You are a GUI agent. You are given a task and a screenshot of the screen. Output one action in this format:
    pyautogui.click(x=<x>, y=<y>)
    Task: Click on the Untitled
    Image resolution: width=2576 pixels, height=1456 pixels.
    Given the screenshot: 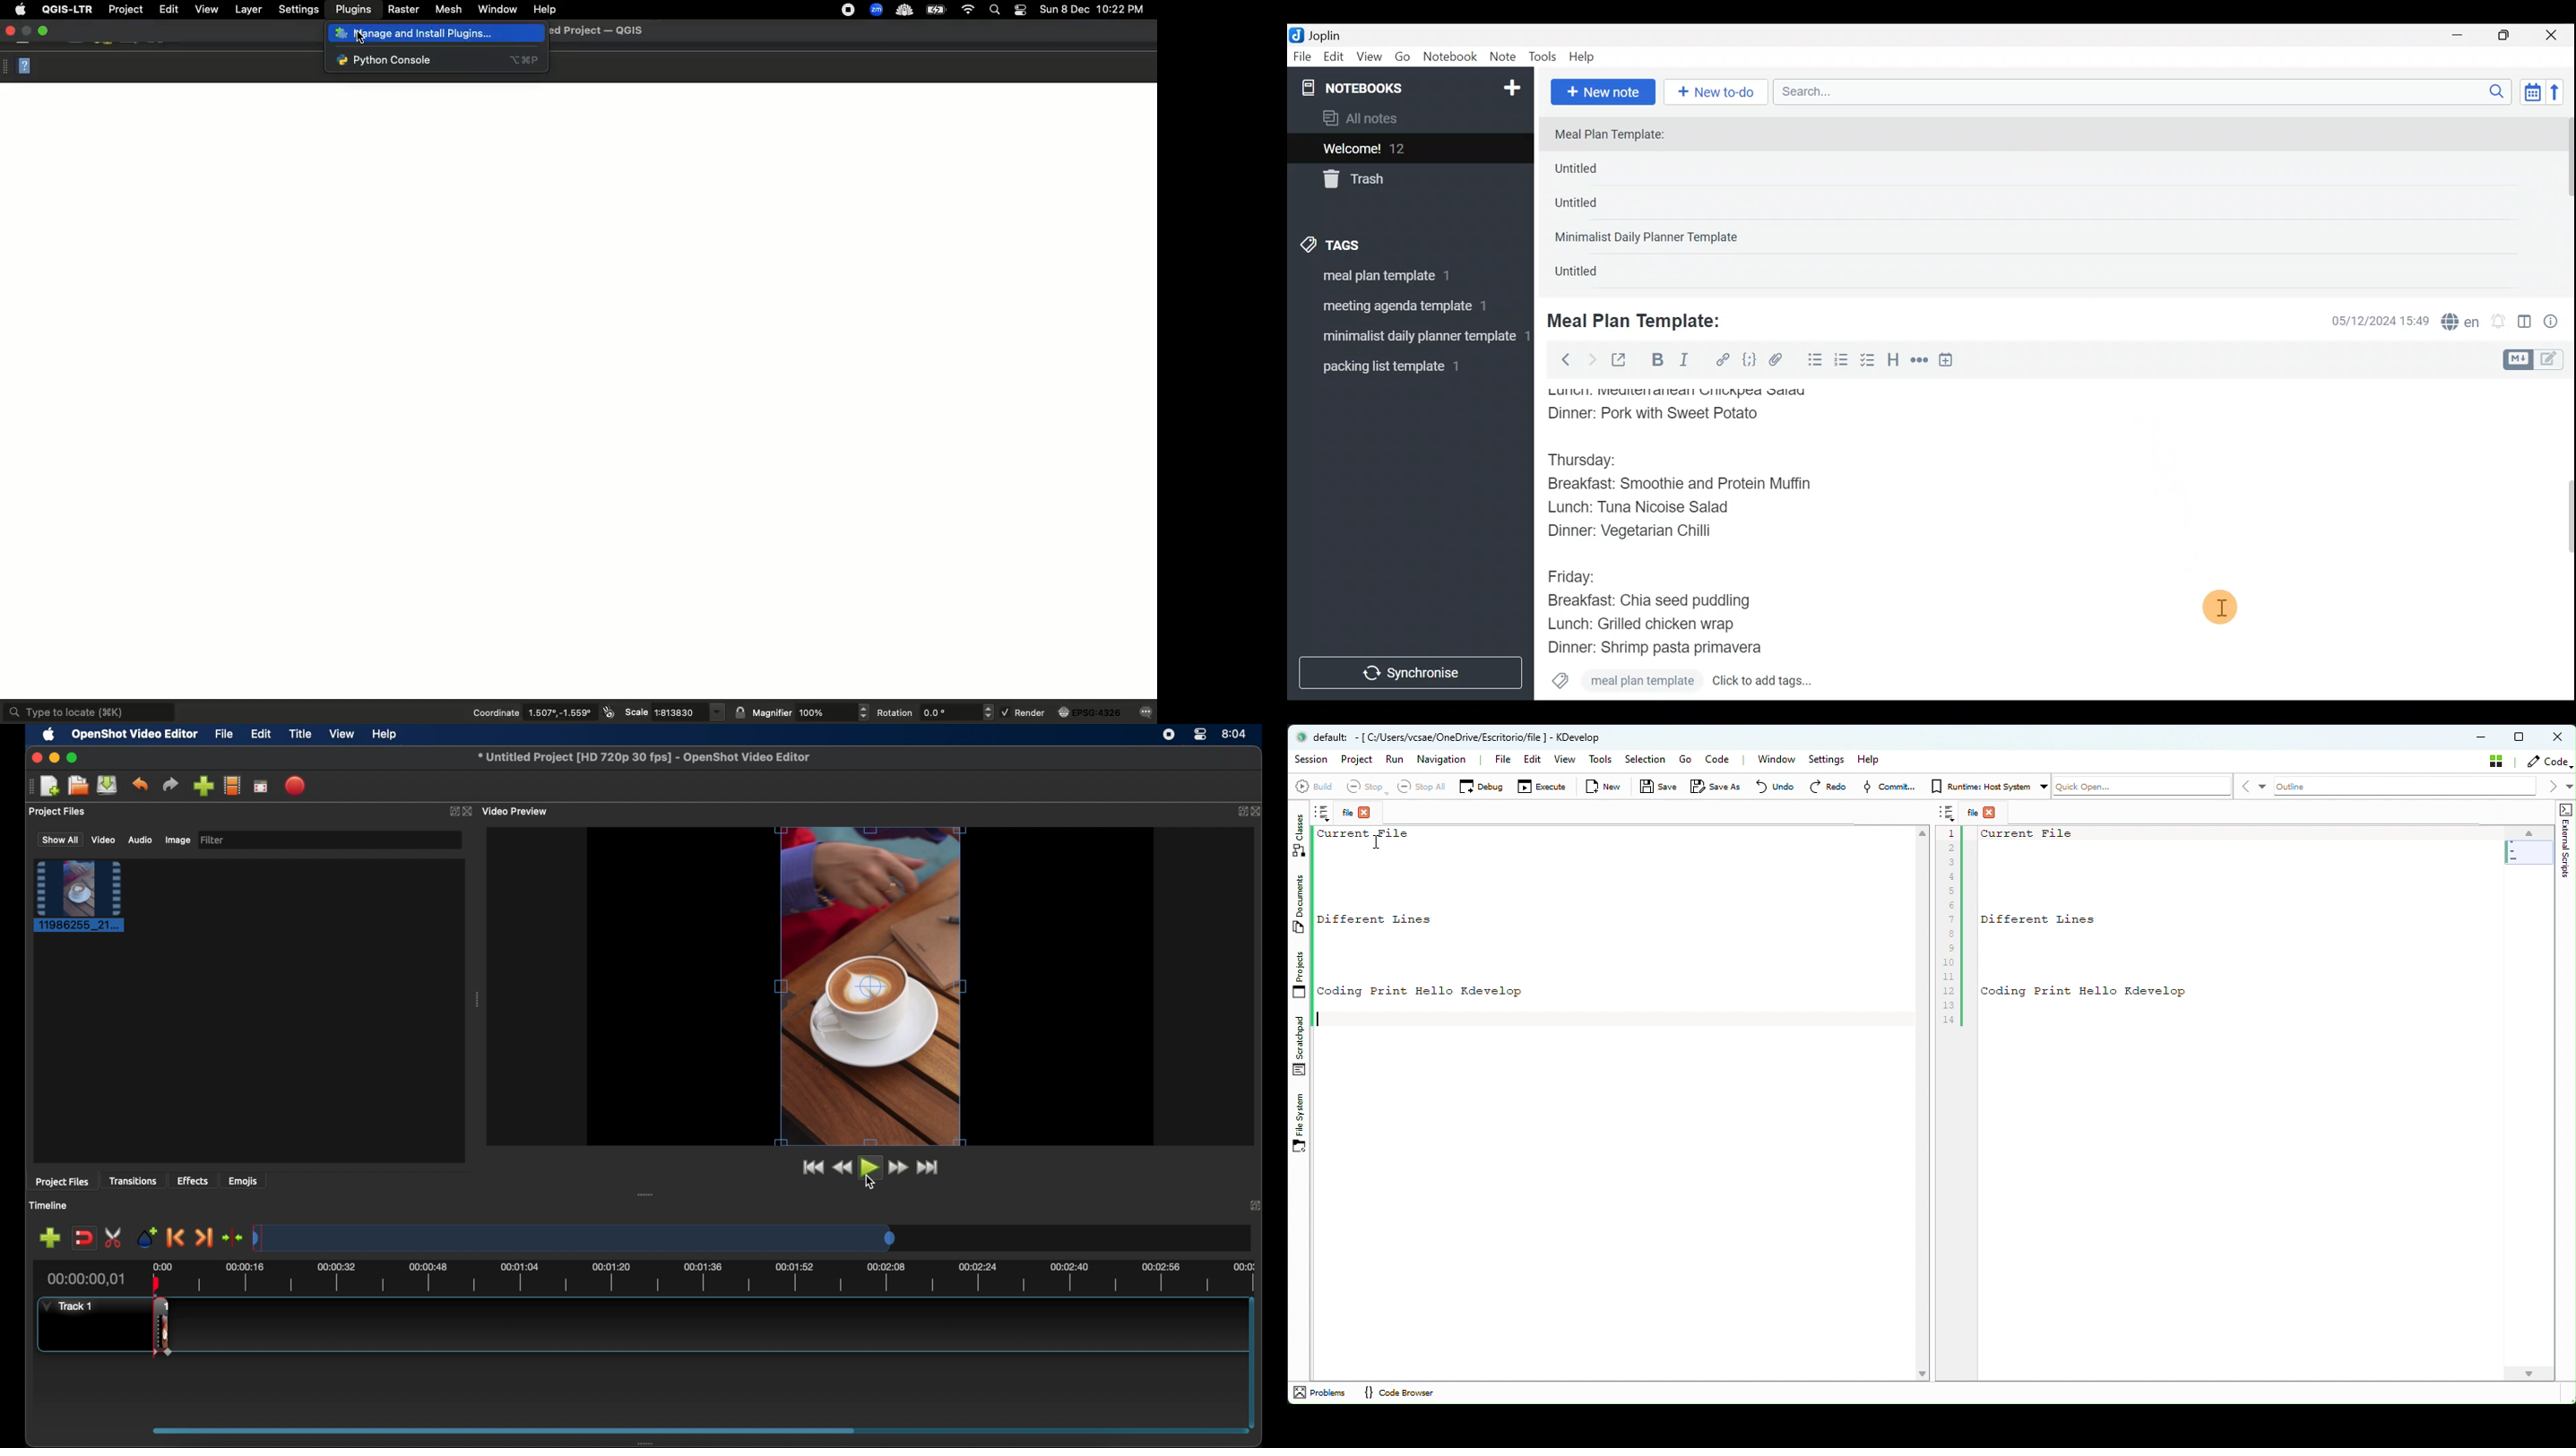 What is the action you would take?
    pyautogui.click(x=1598, y=172)
    